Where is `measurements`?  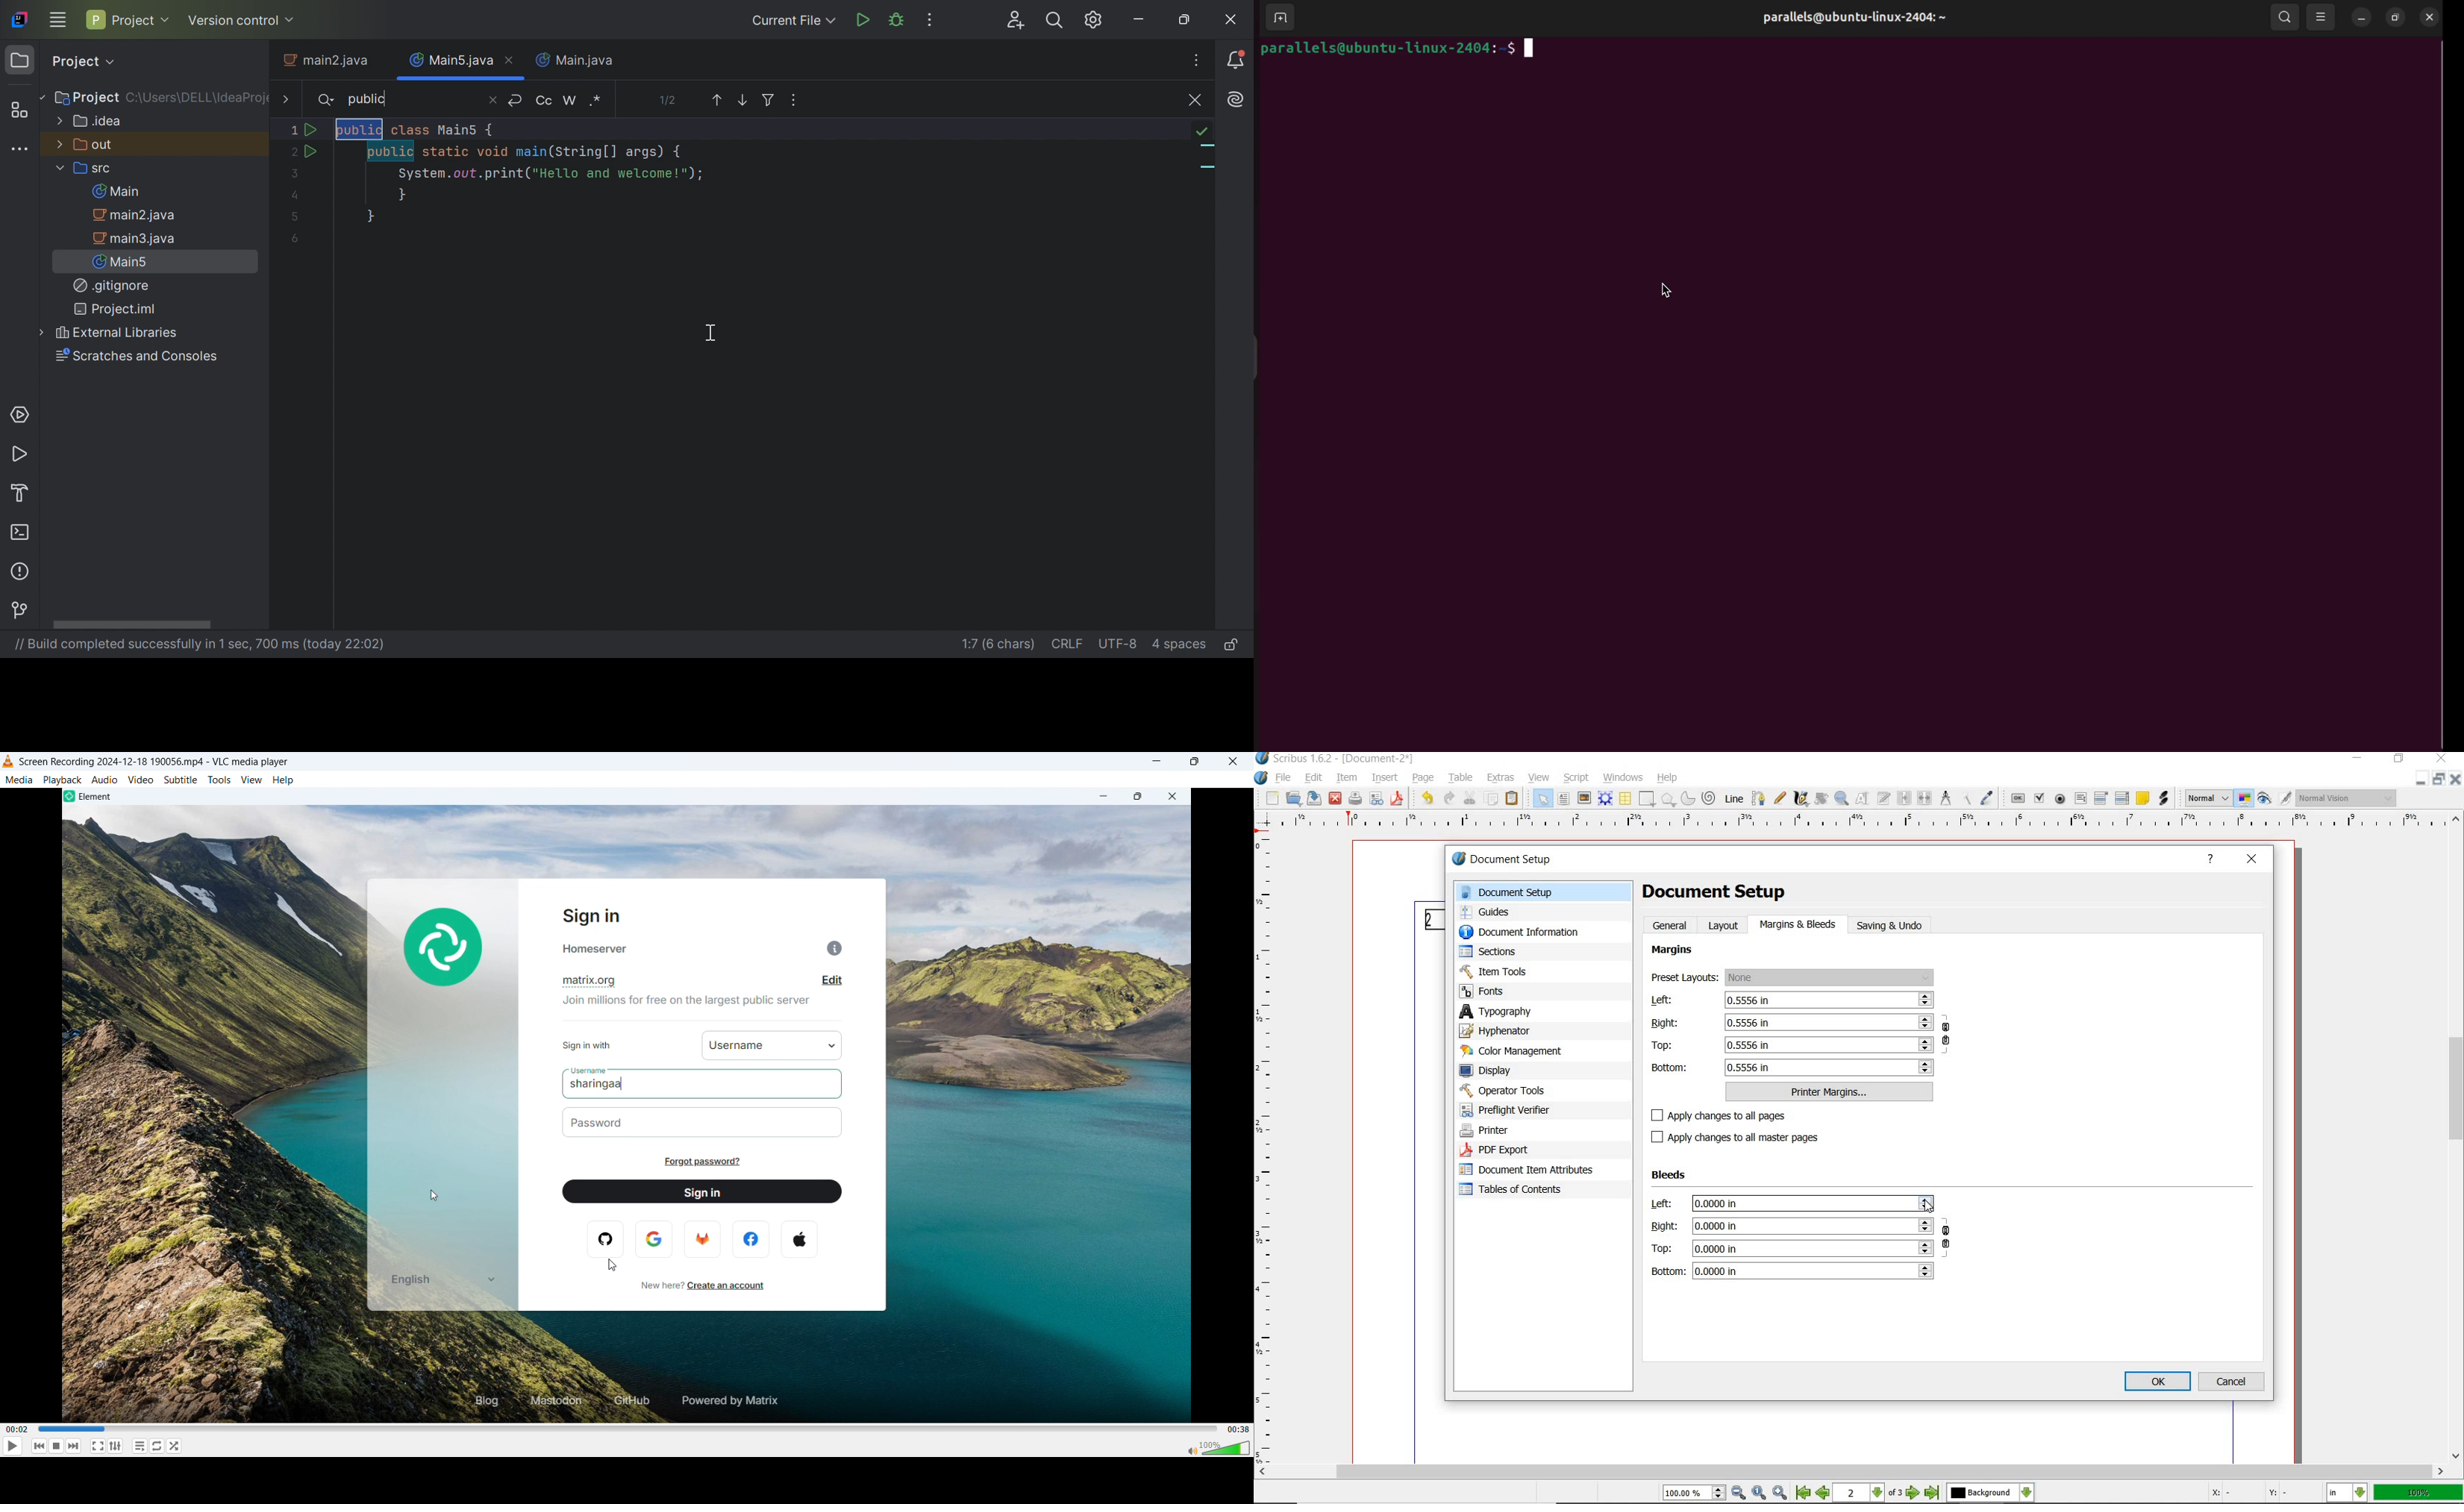 measurements is located at coordinates (1947, 800).